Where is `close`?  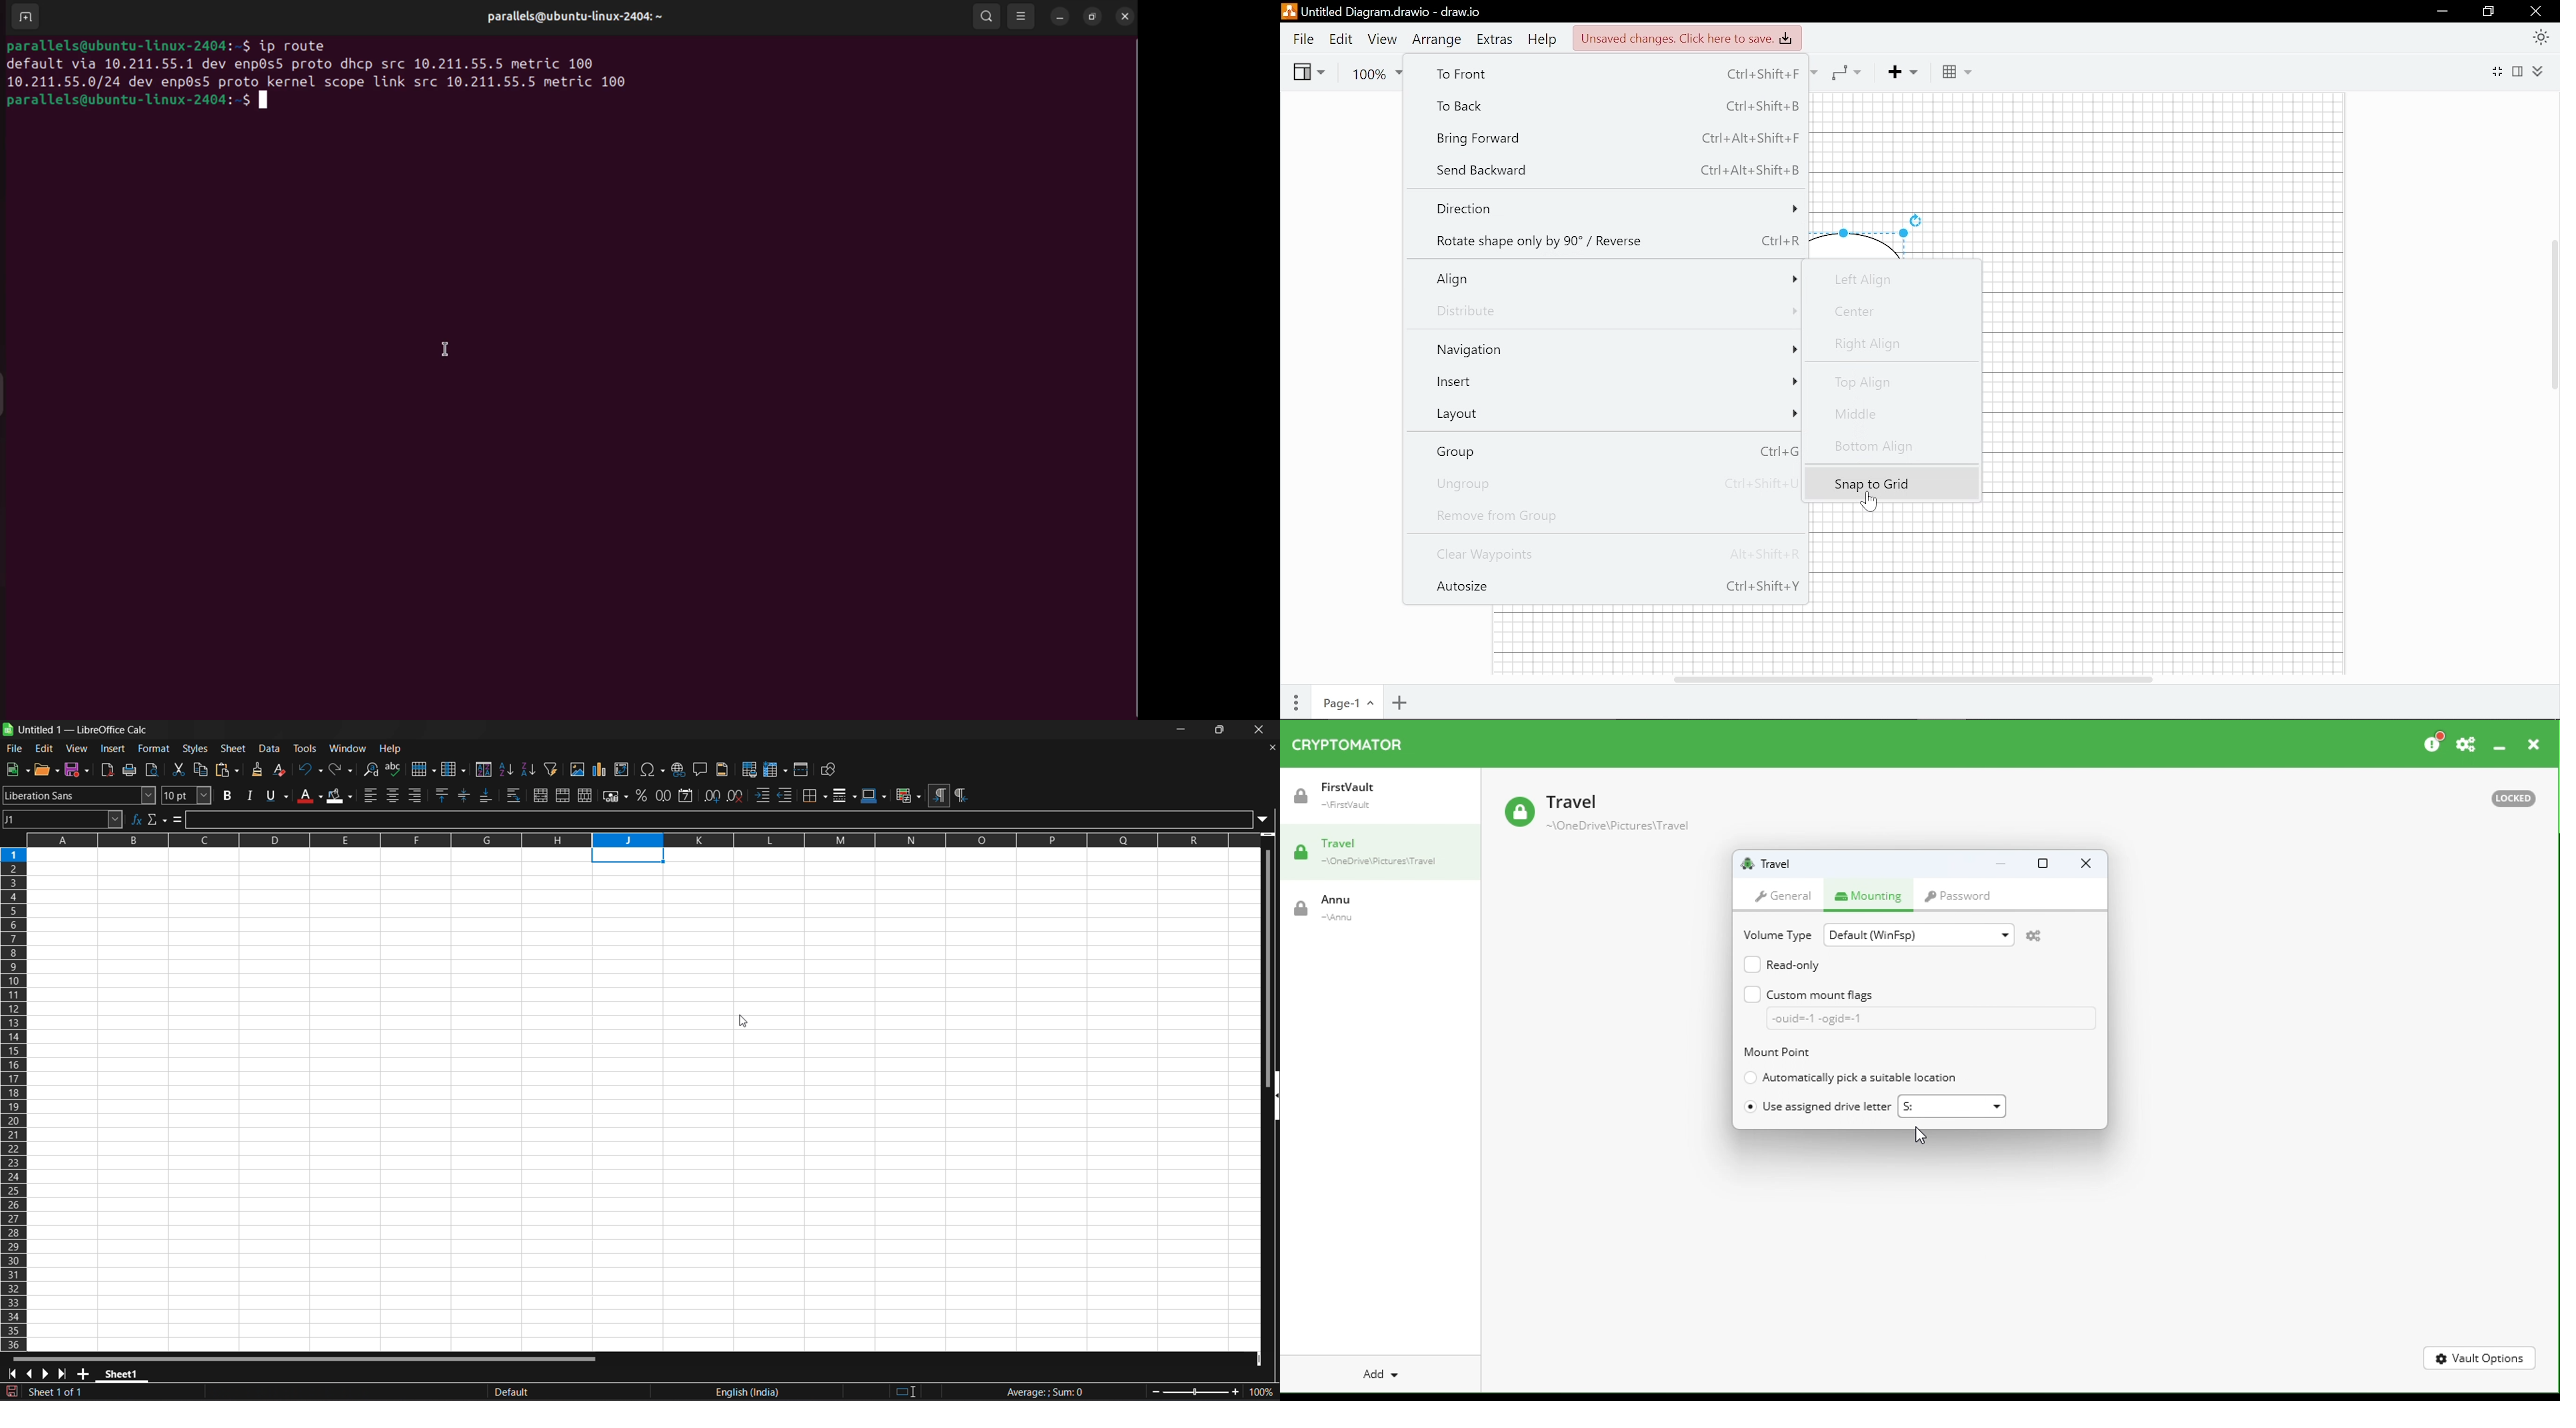 close is located at coordinates (2536, 742).